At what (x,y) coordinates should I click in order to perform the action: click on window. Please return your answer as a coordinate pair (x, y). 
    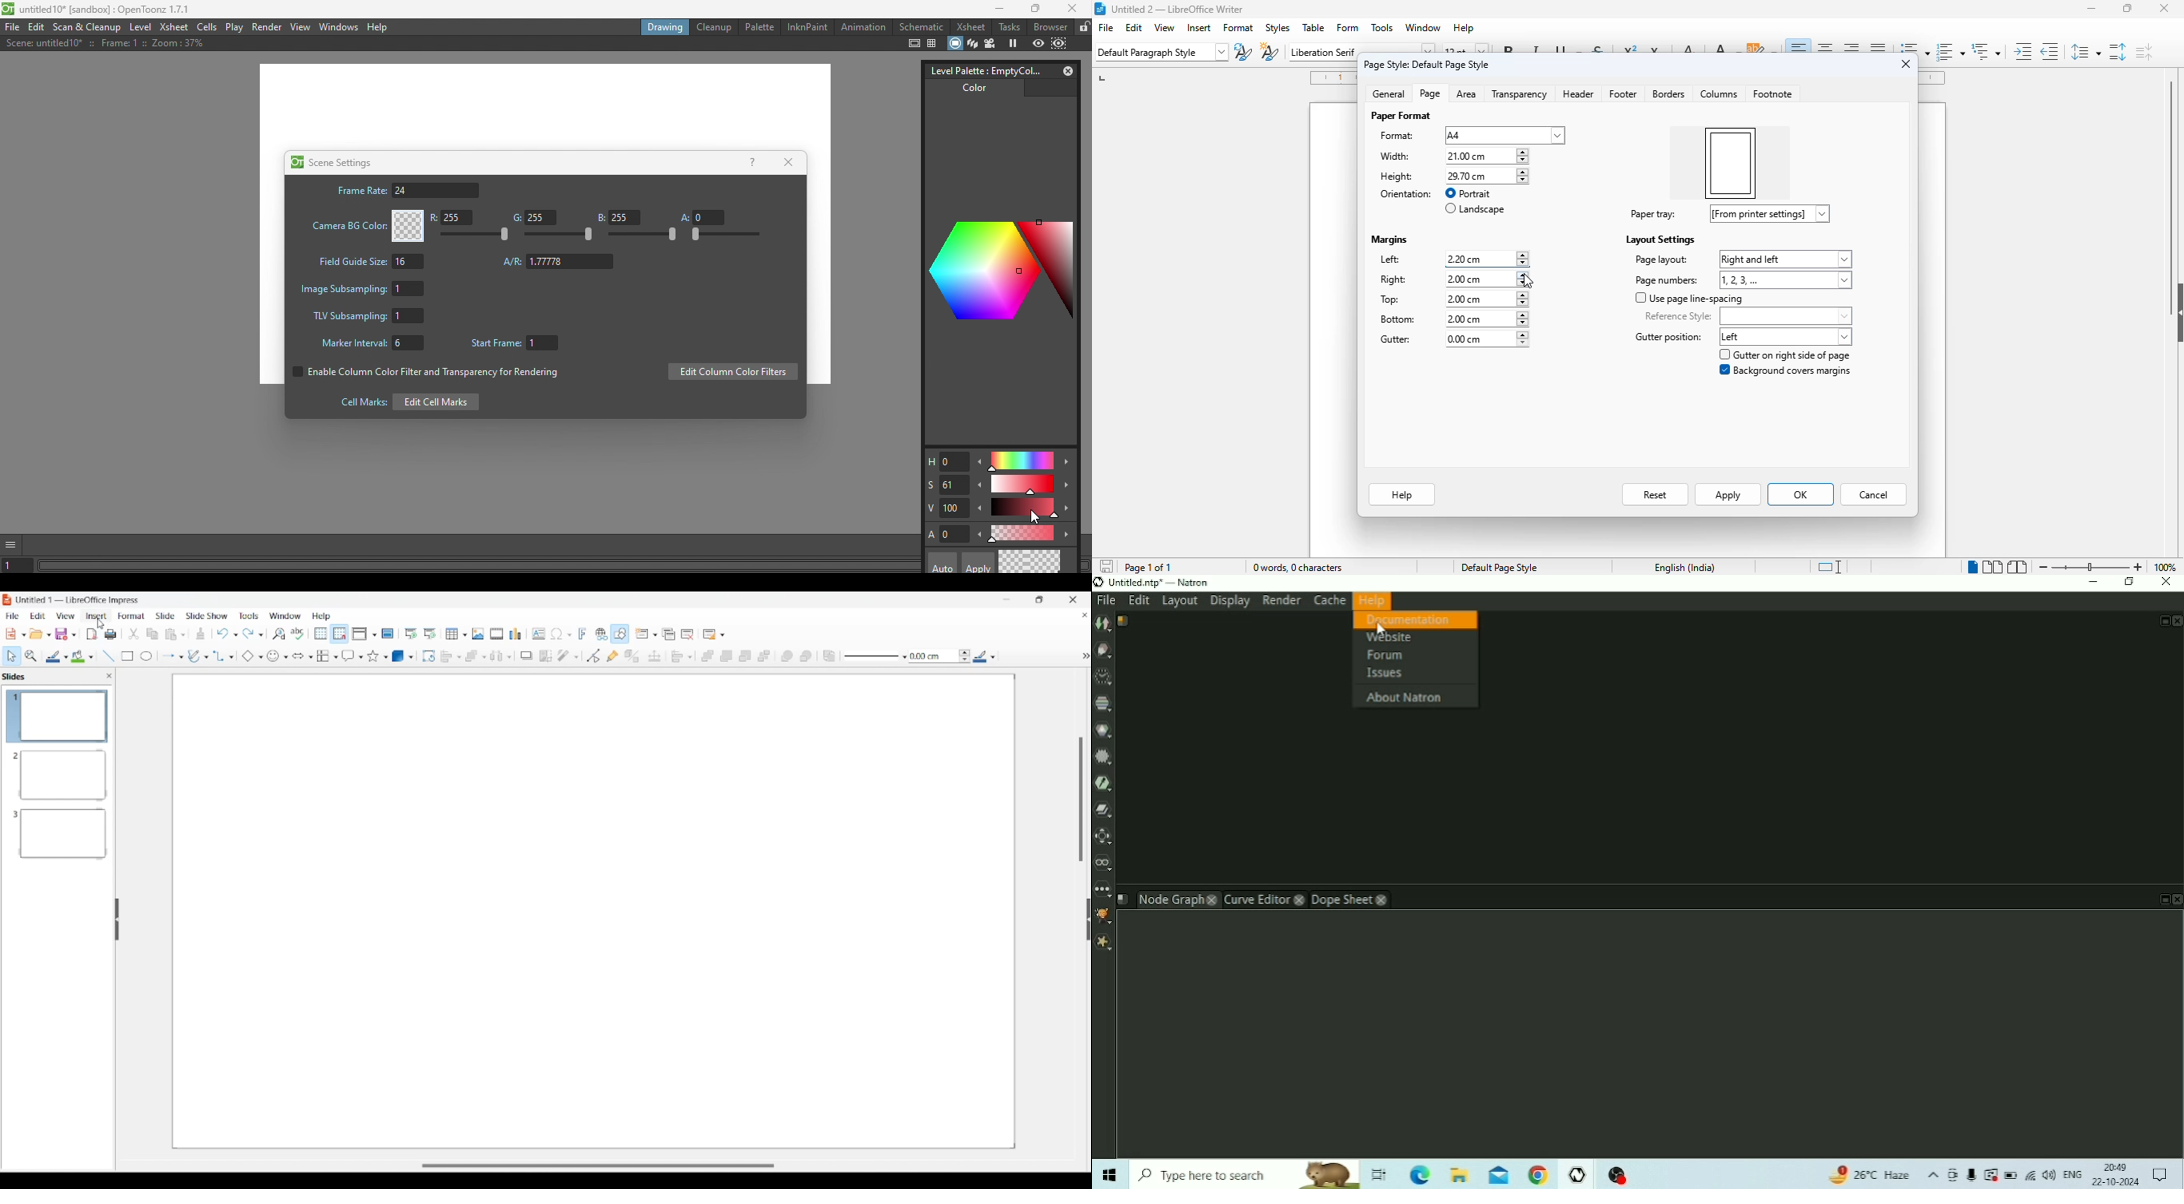
    Looking at the image, I should click on (1421, 28).